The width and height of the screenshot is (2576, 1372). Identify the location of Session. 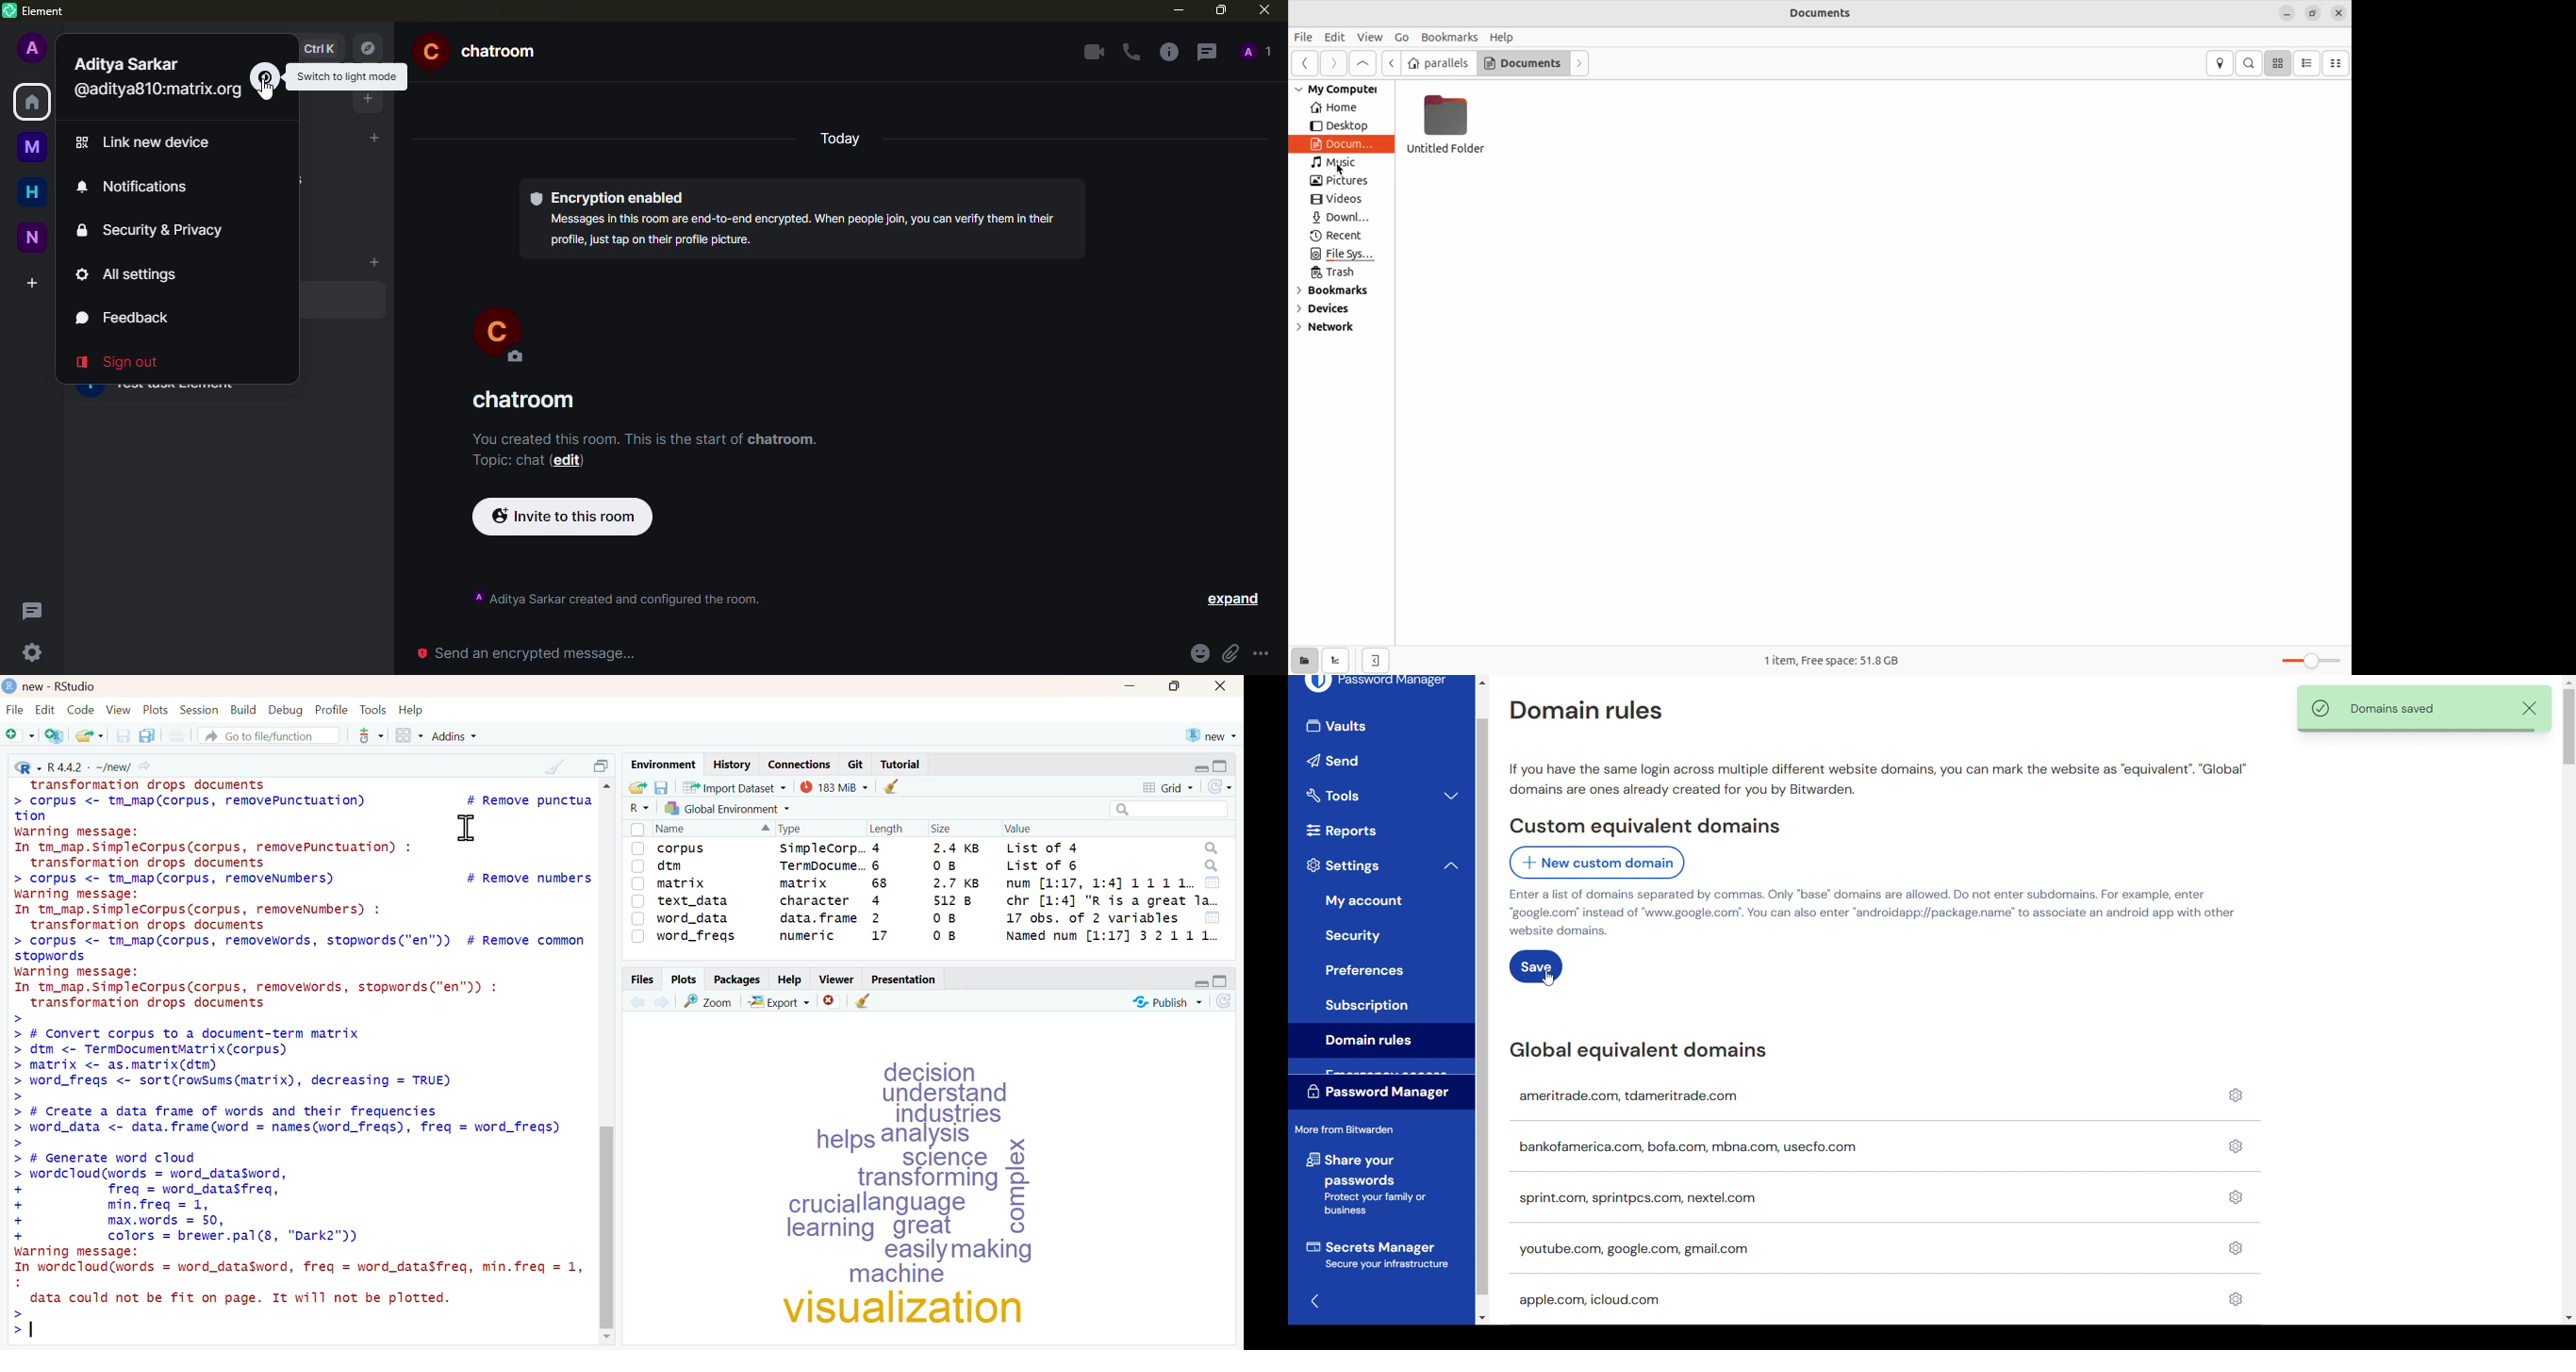
(201, 710).